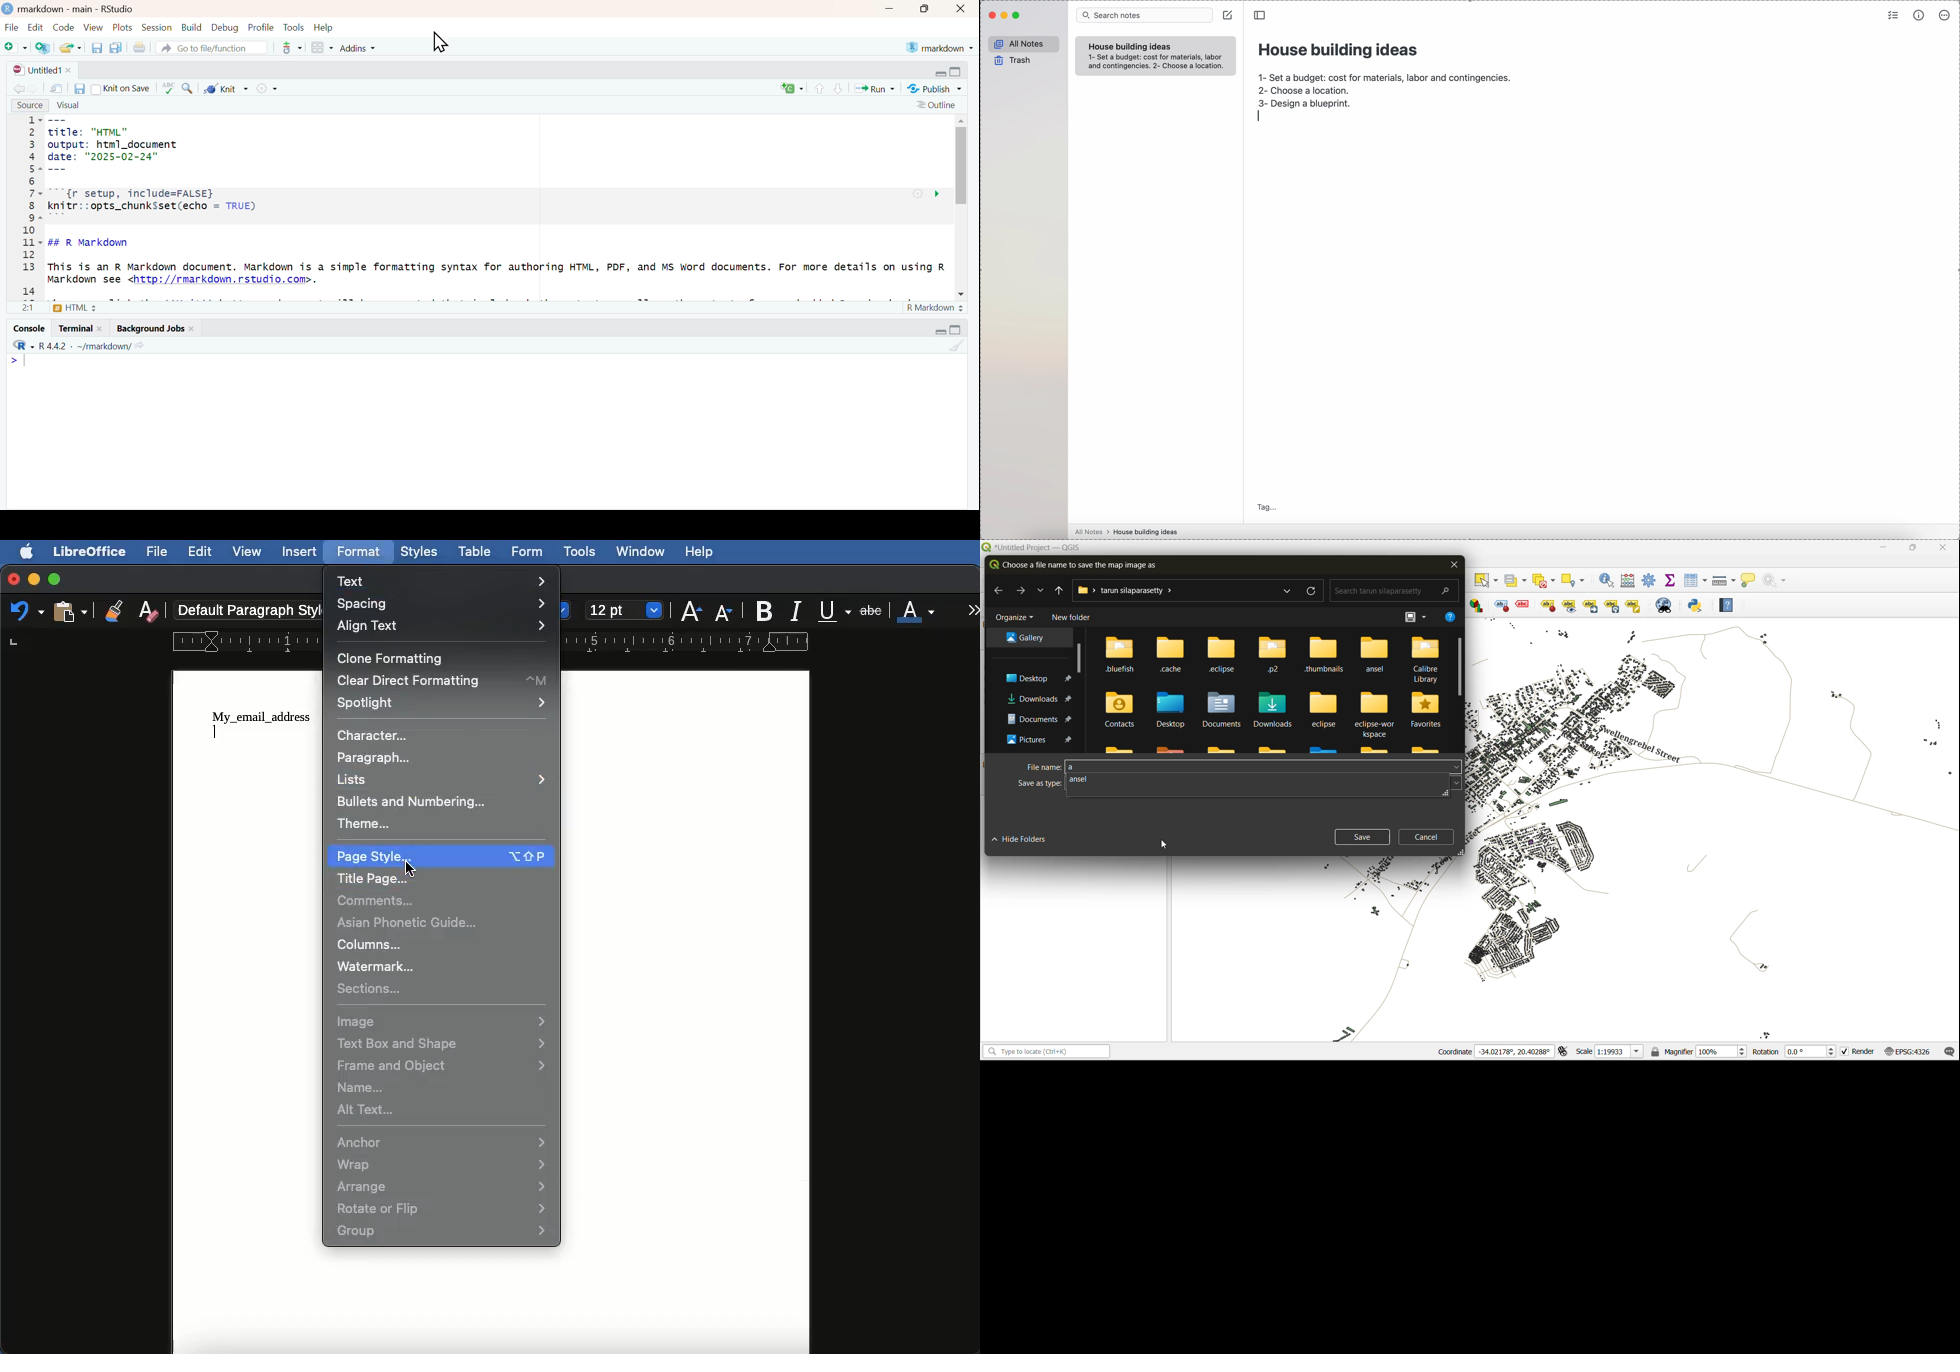  What do you see at coordinates (1634, 605) in the screenshot?
I see `Change label properties` at bounding box center [1634, 605].